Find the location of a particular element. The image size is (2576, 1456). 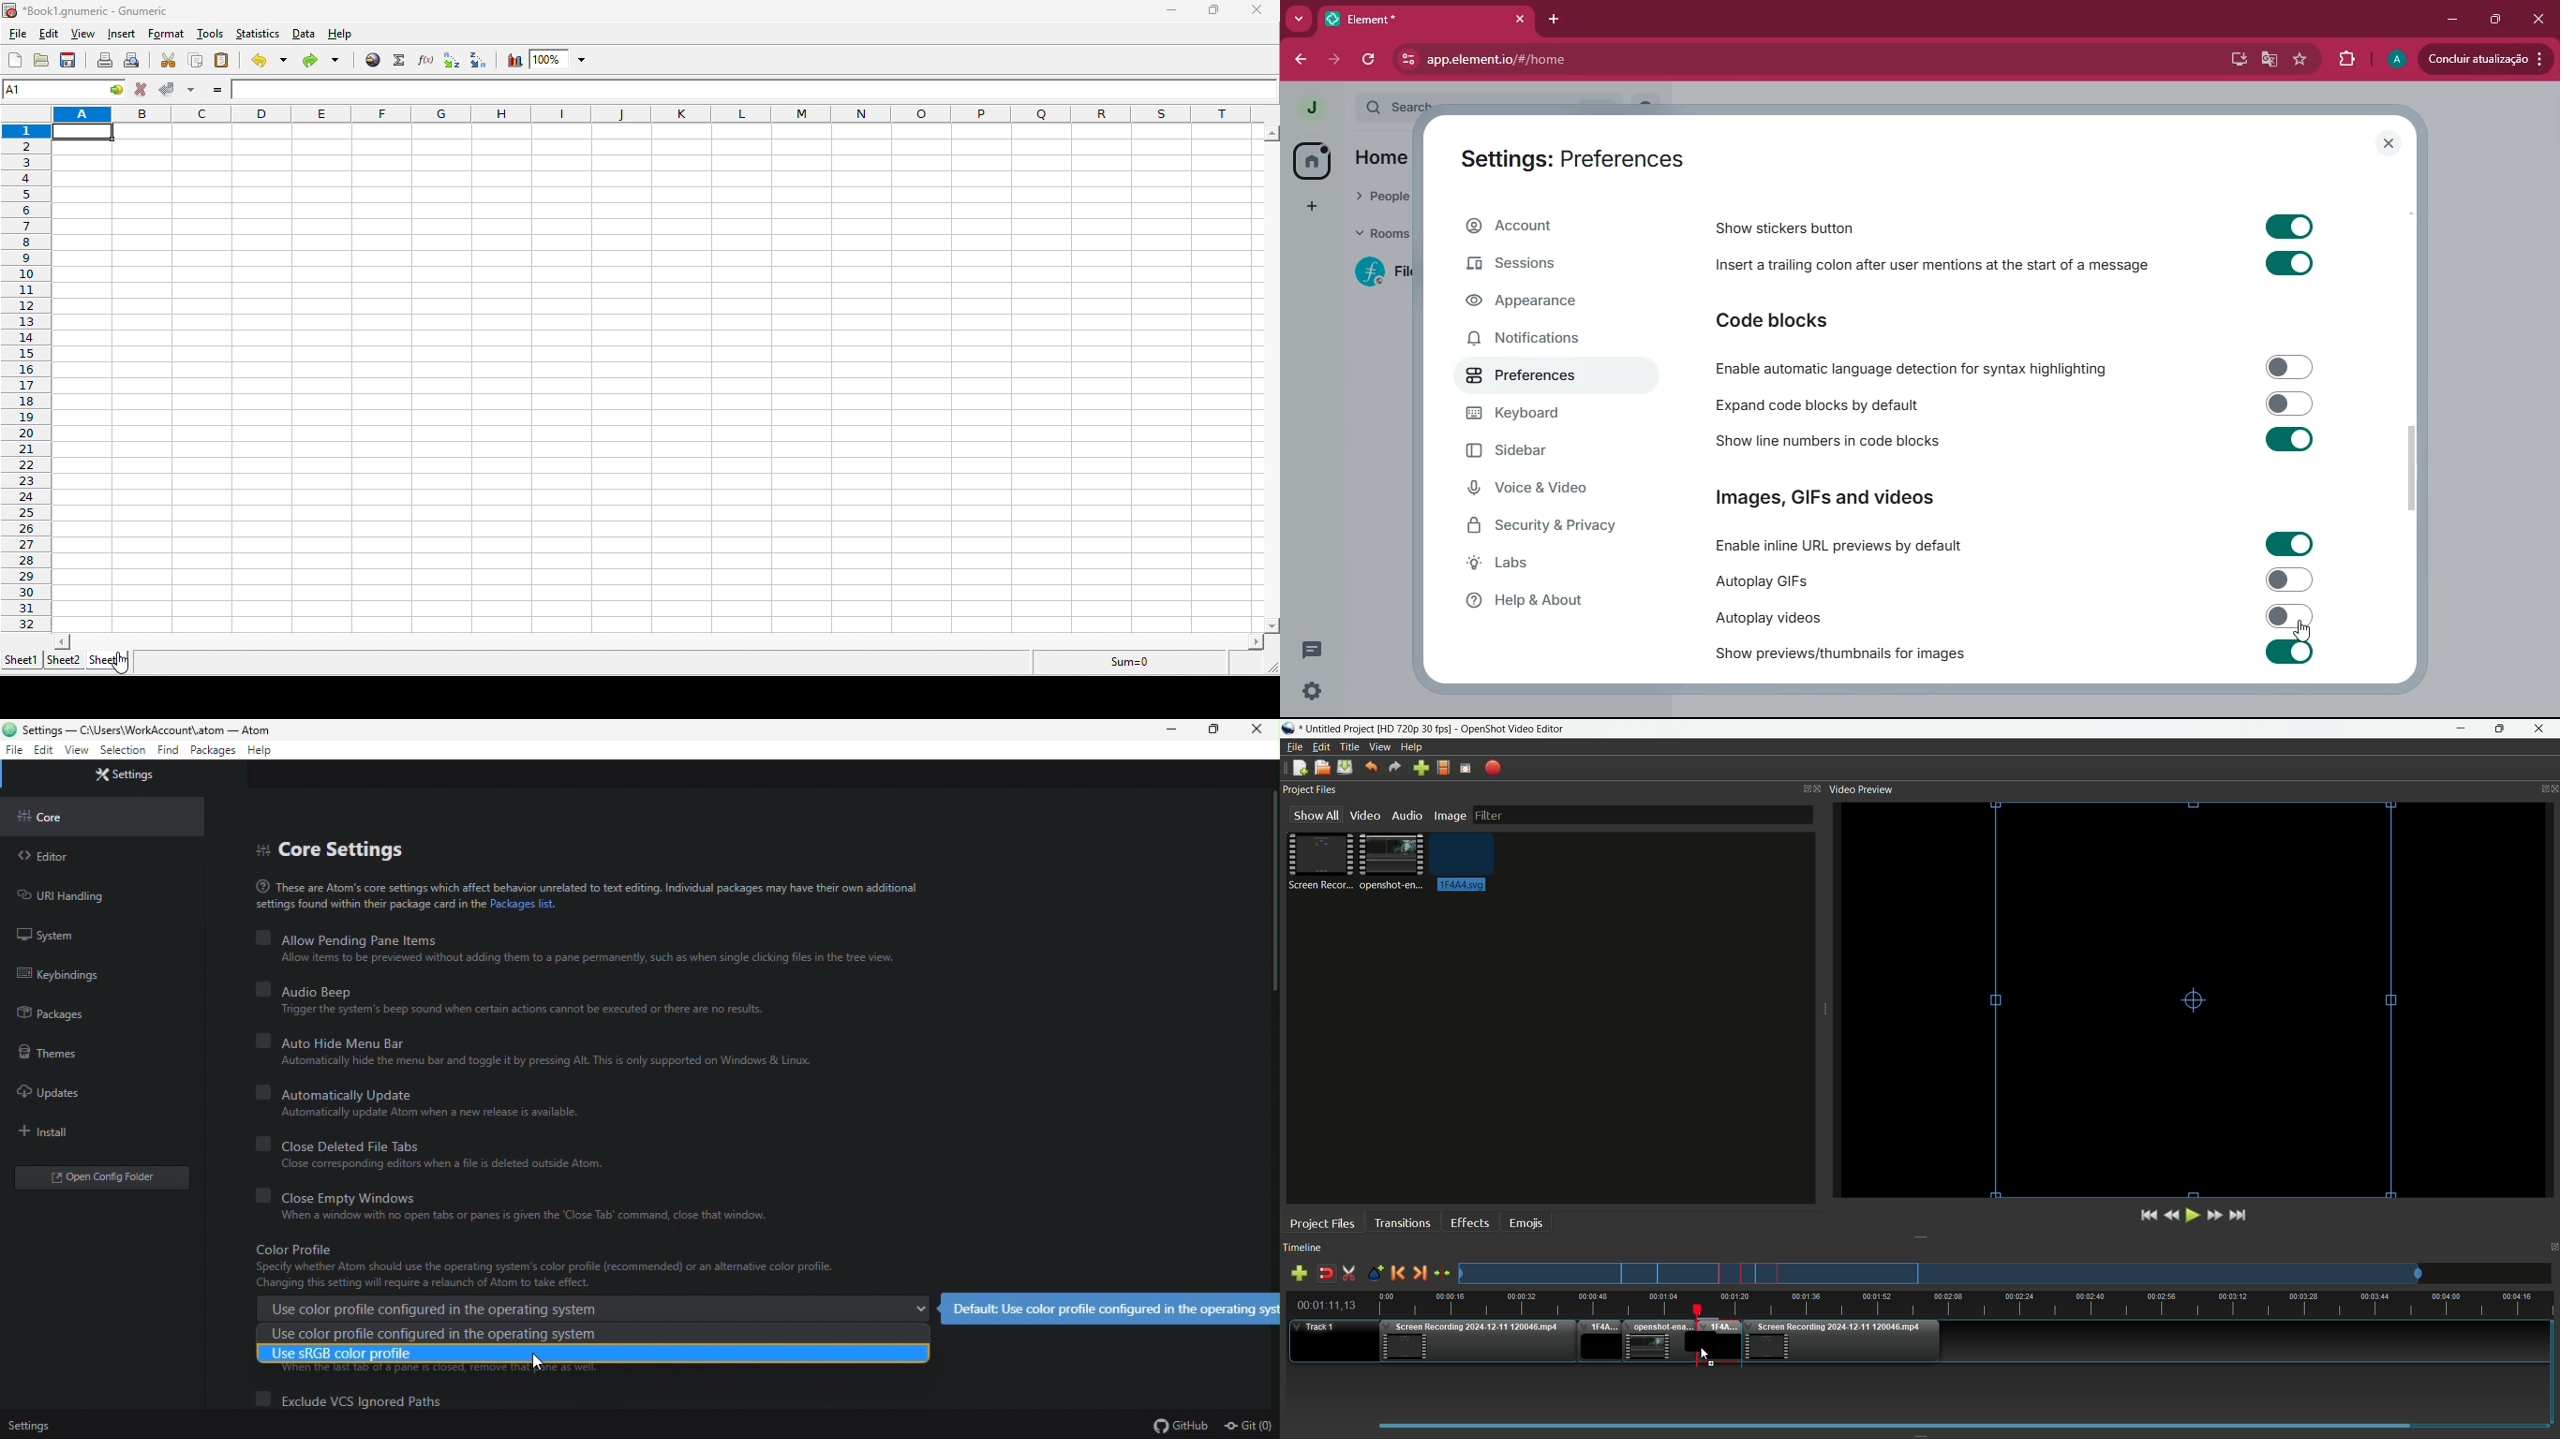

refresh is located at coordinates (1370, 59).